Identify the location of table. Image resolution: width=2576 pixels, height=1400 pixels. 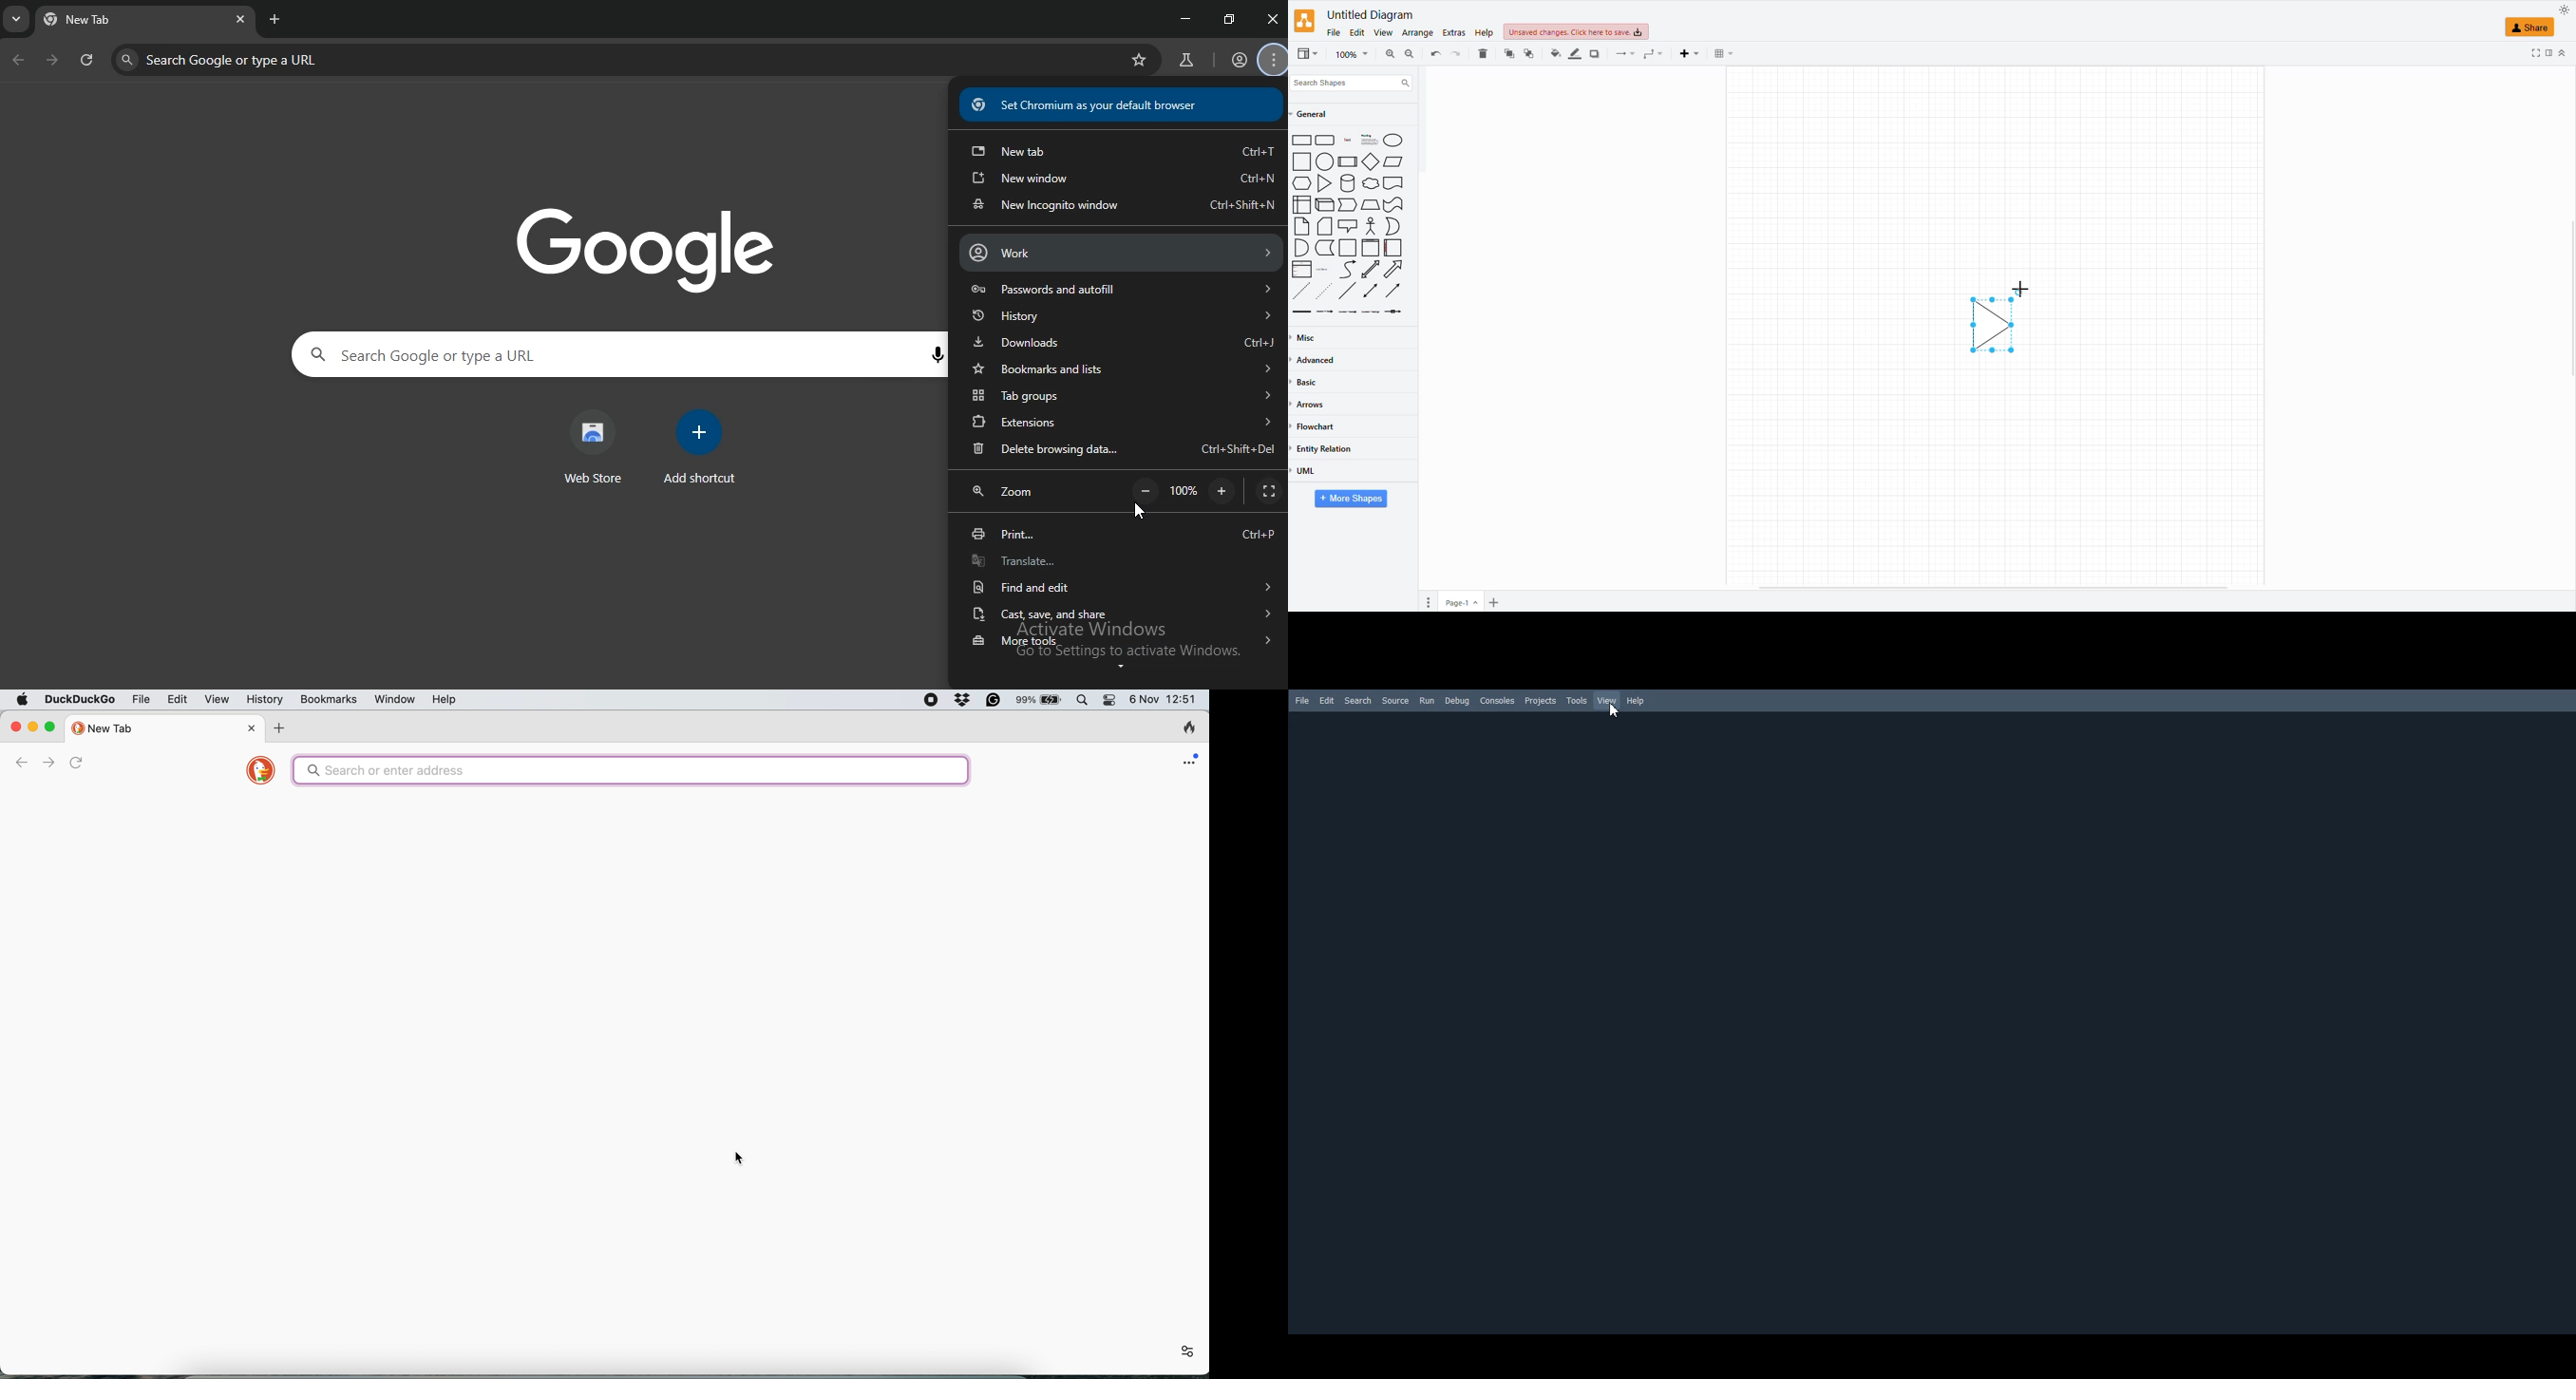
(1722, 54).